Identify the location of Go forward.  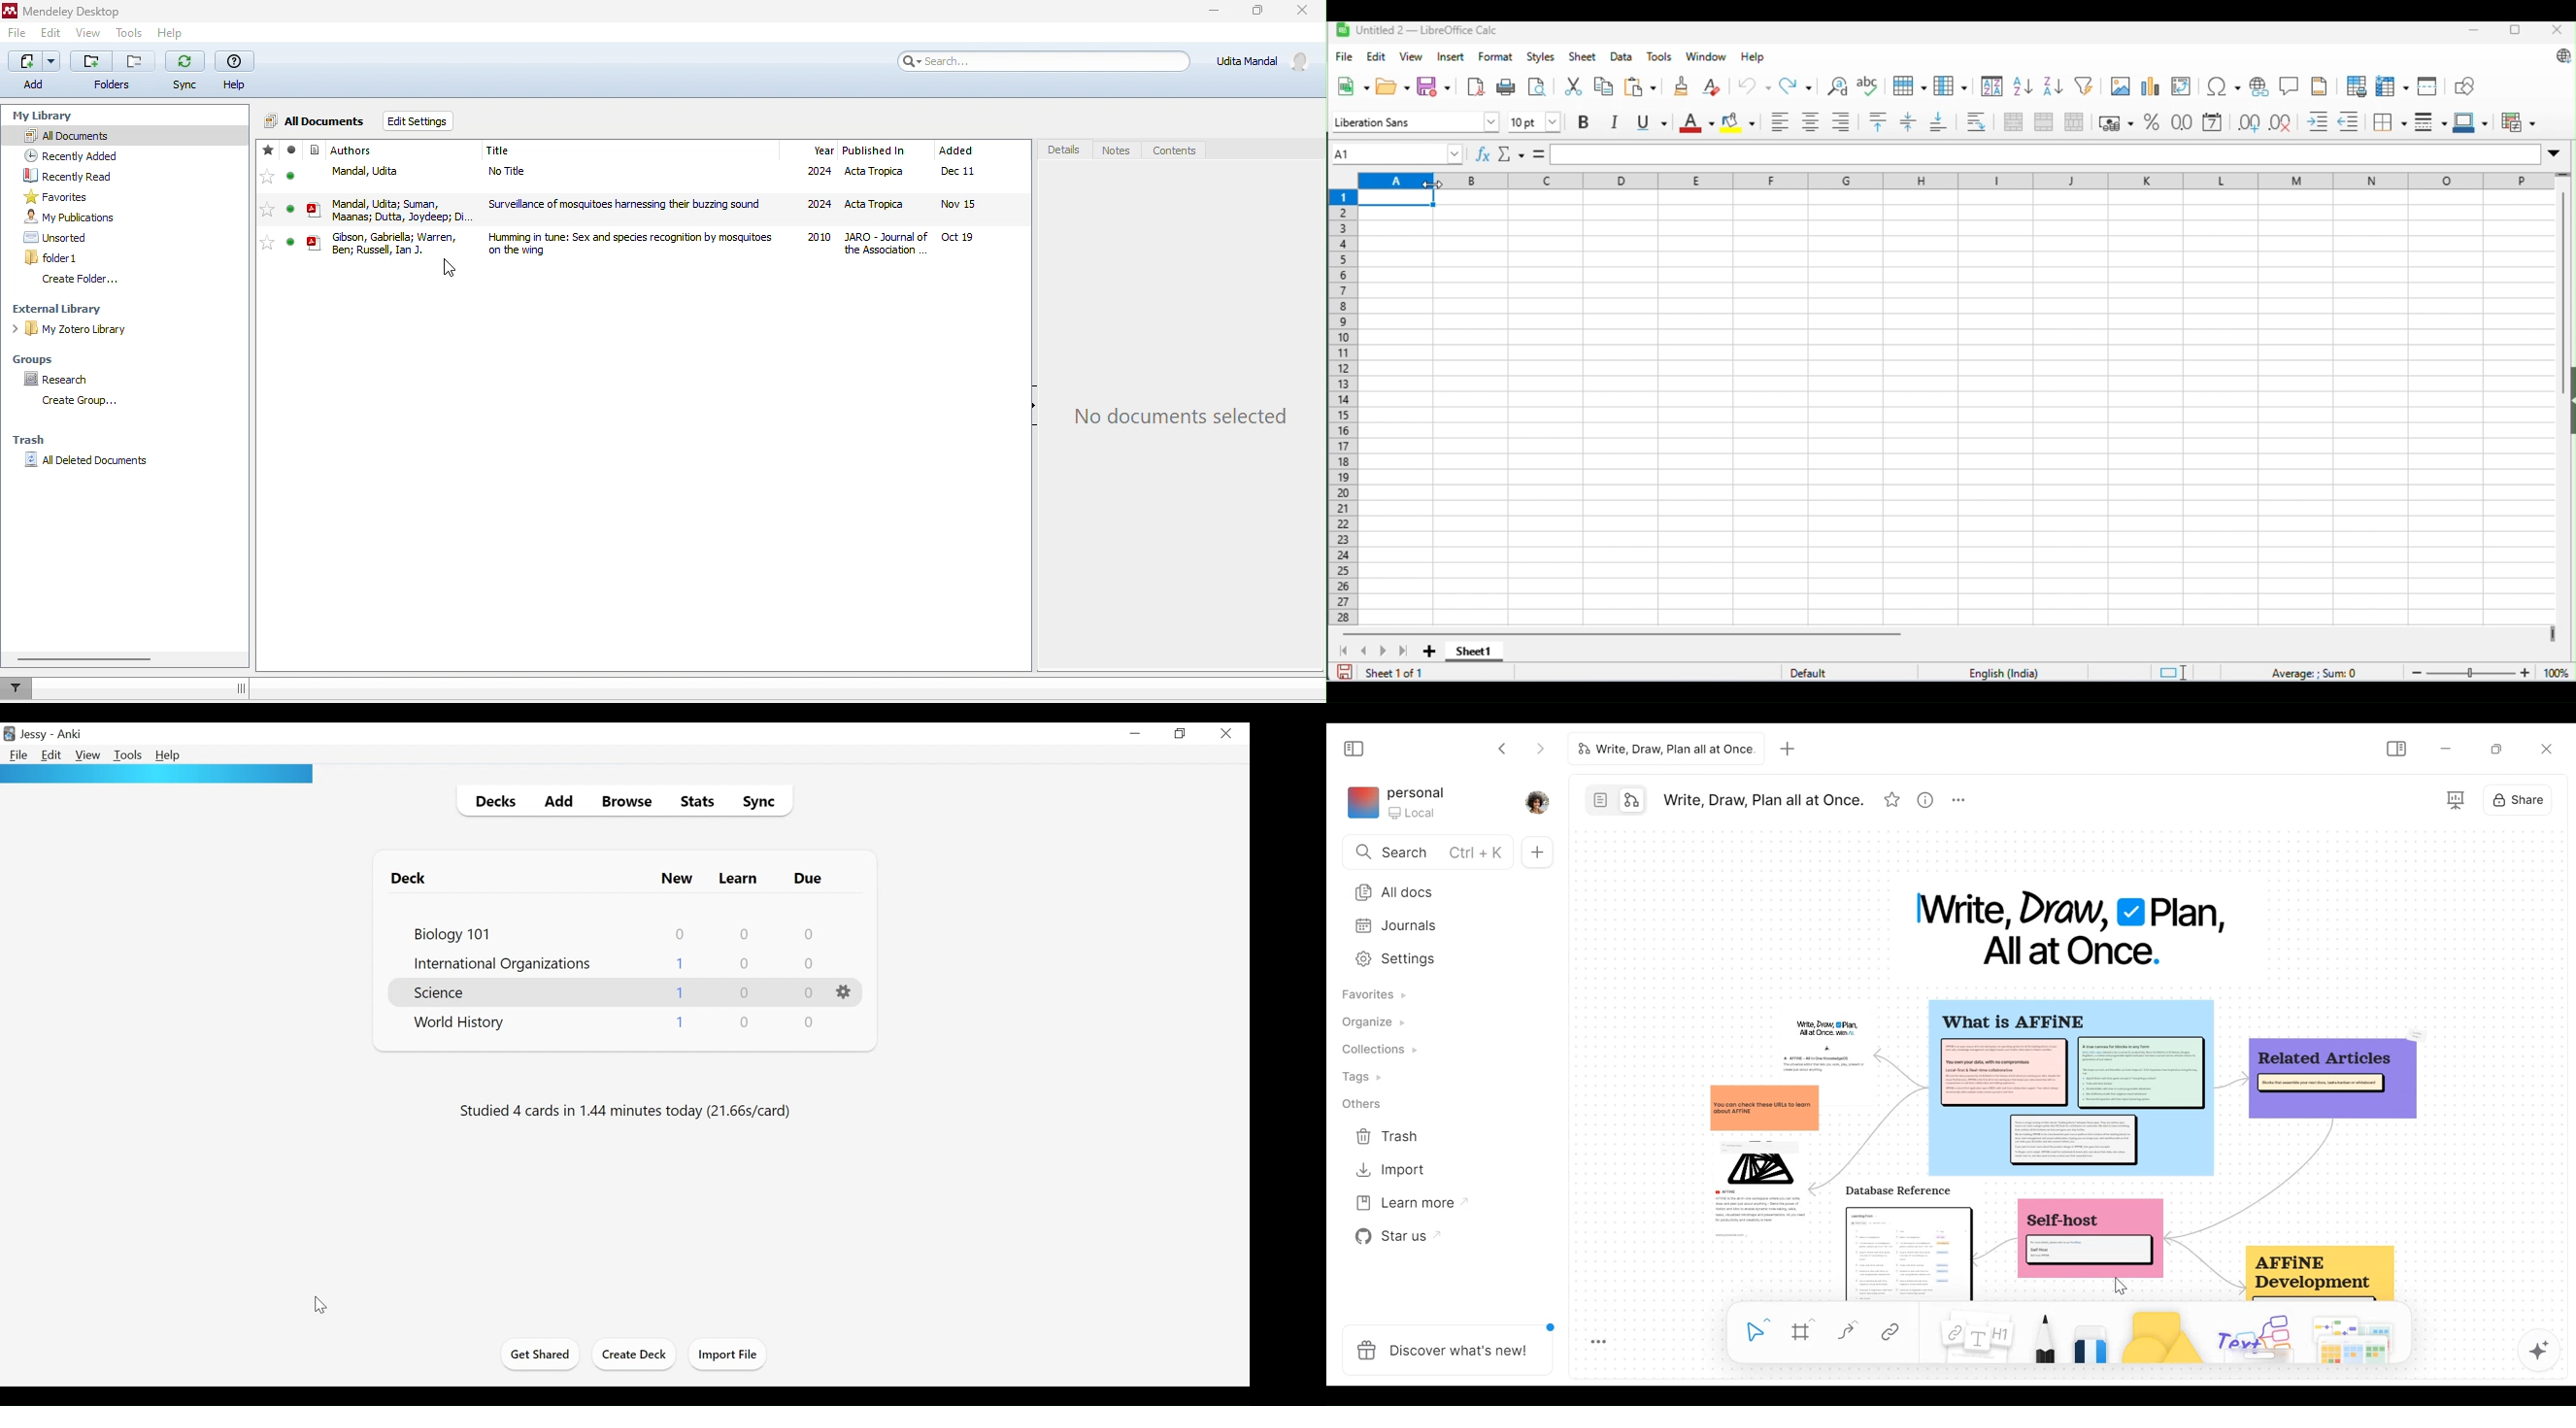
(1539, 750).